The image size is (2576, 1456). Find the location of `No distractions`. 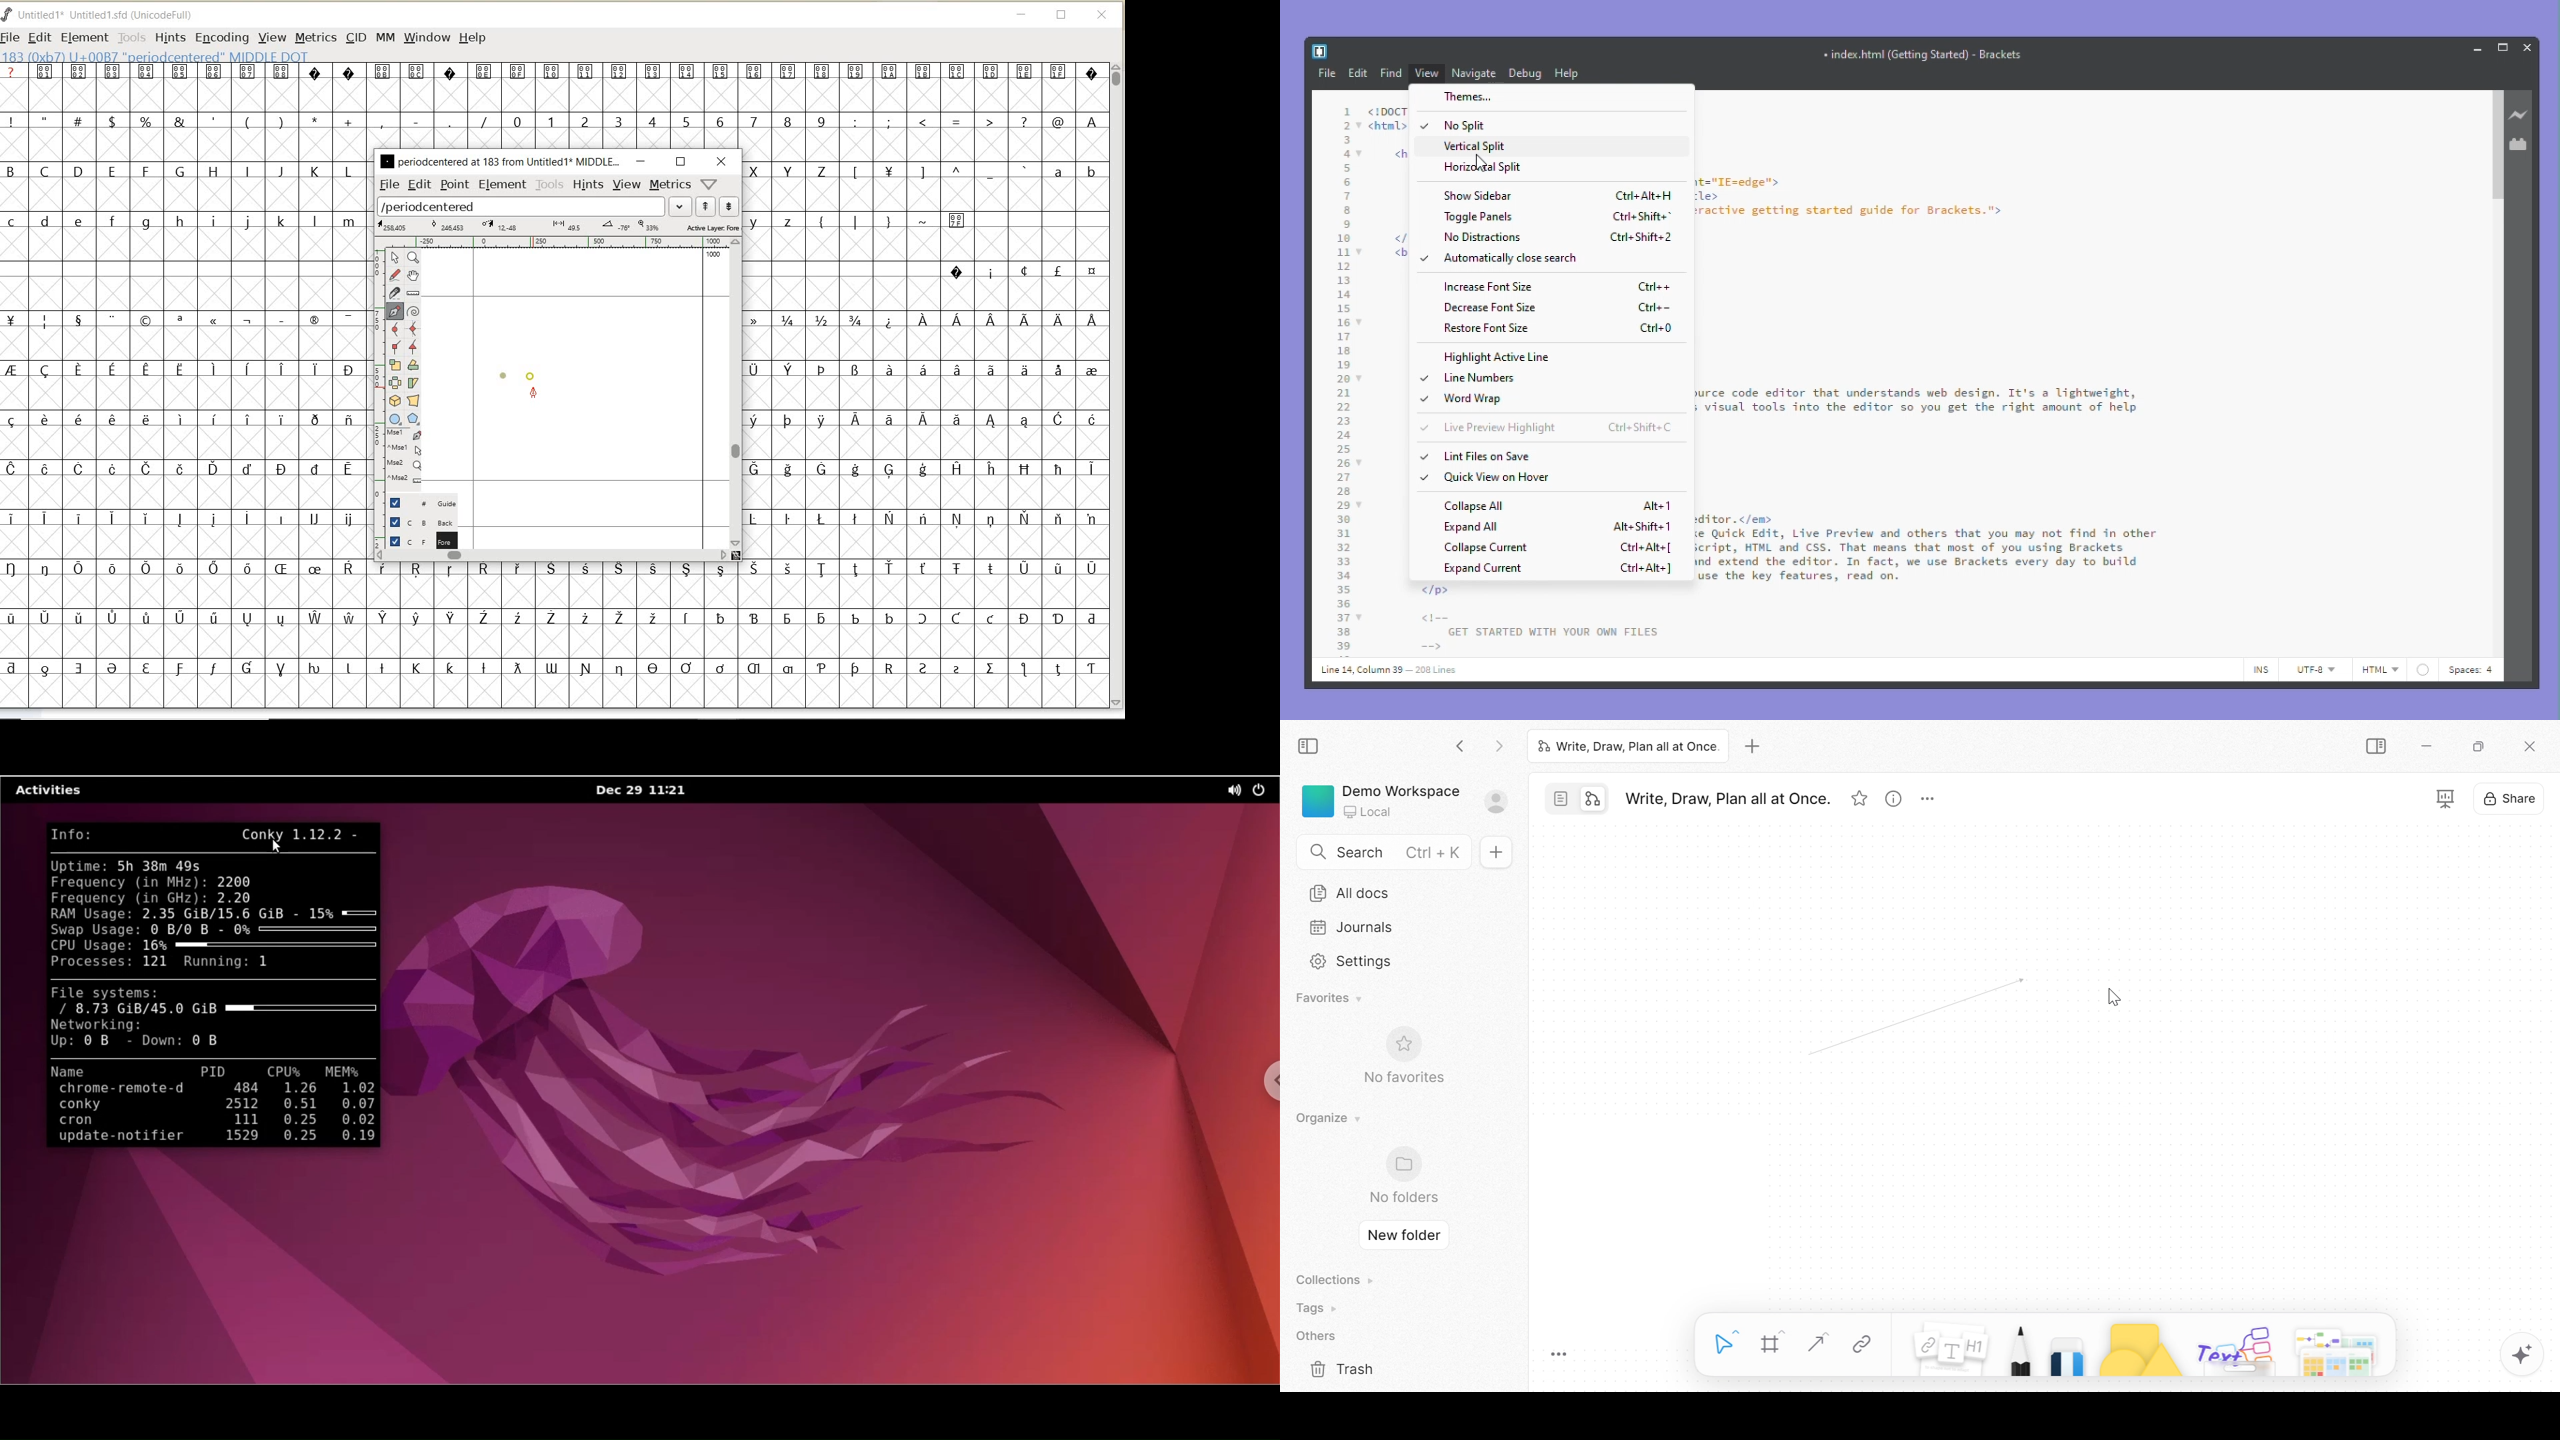

No distractions is located at coordinates (1551, 237).